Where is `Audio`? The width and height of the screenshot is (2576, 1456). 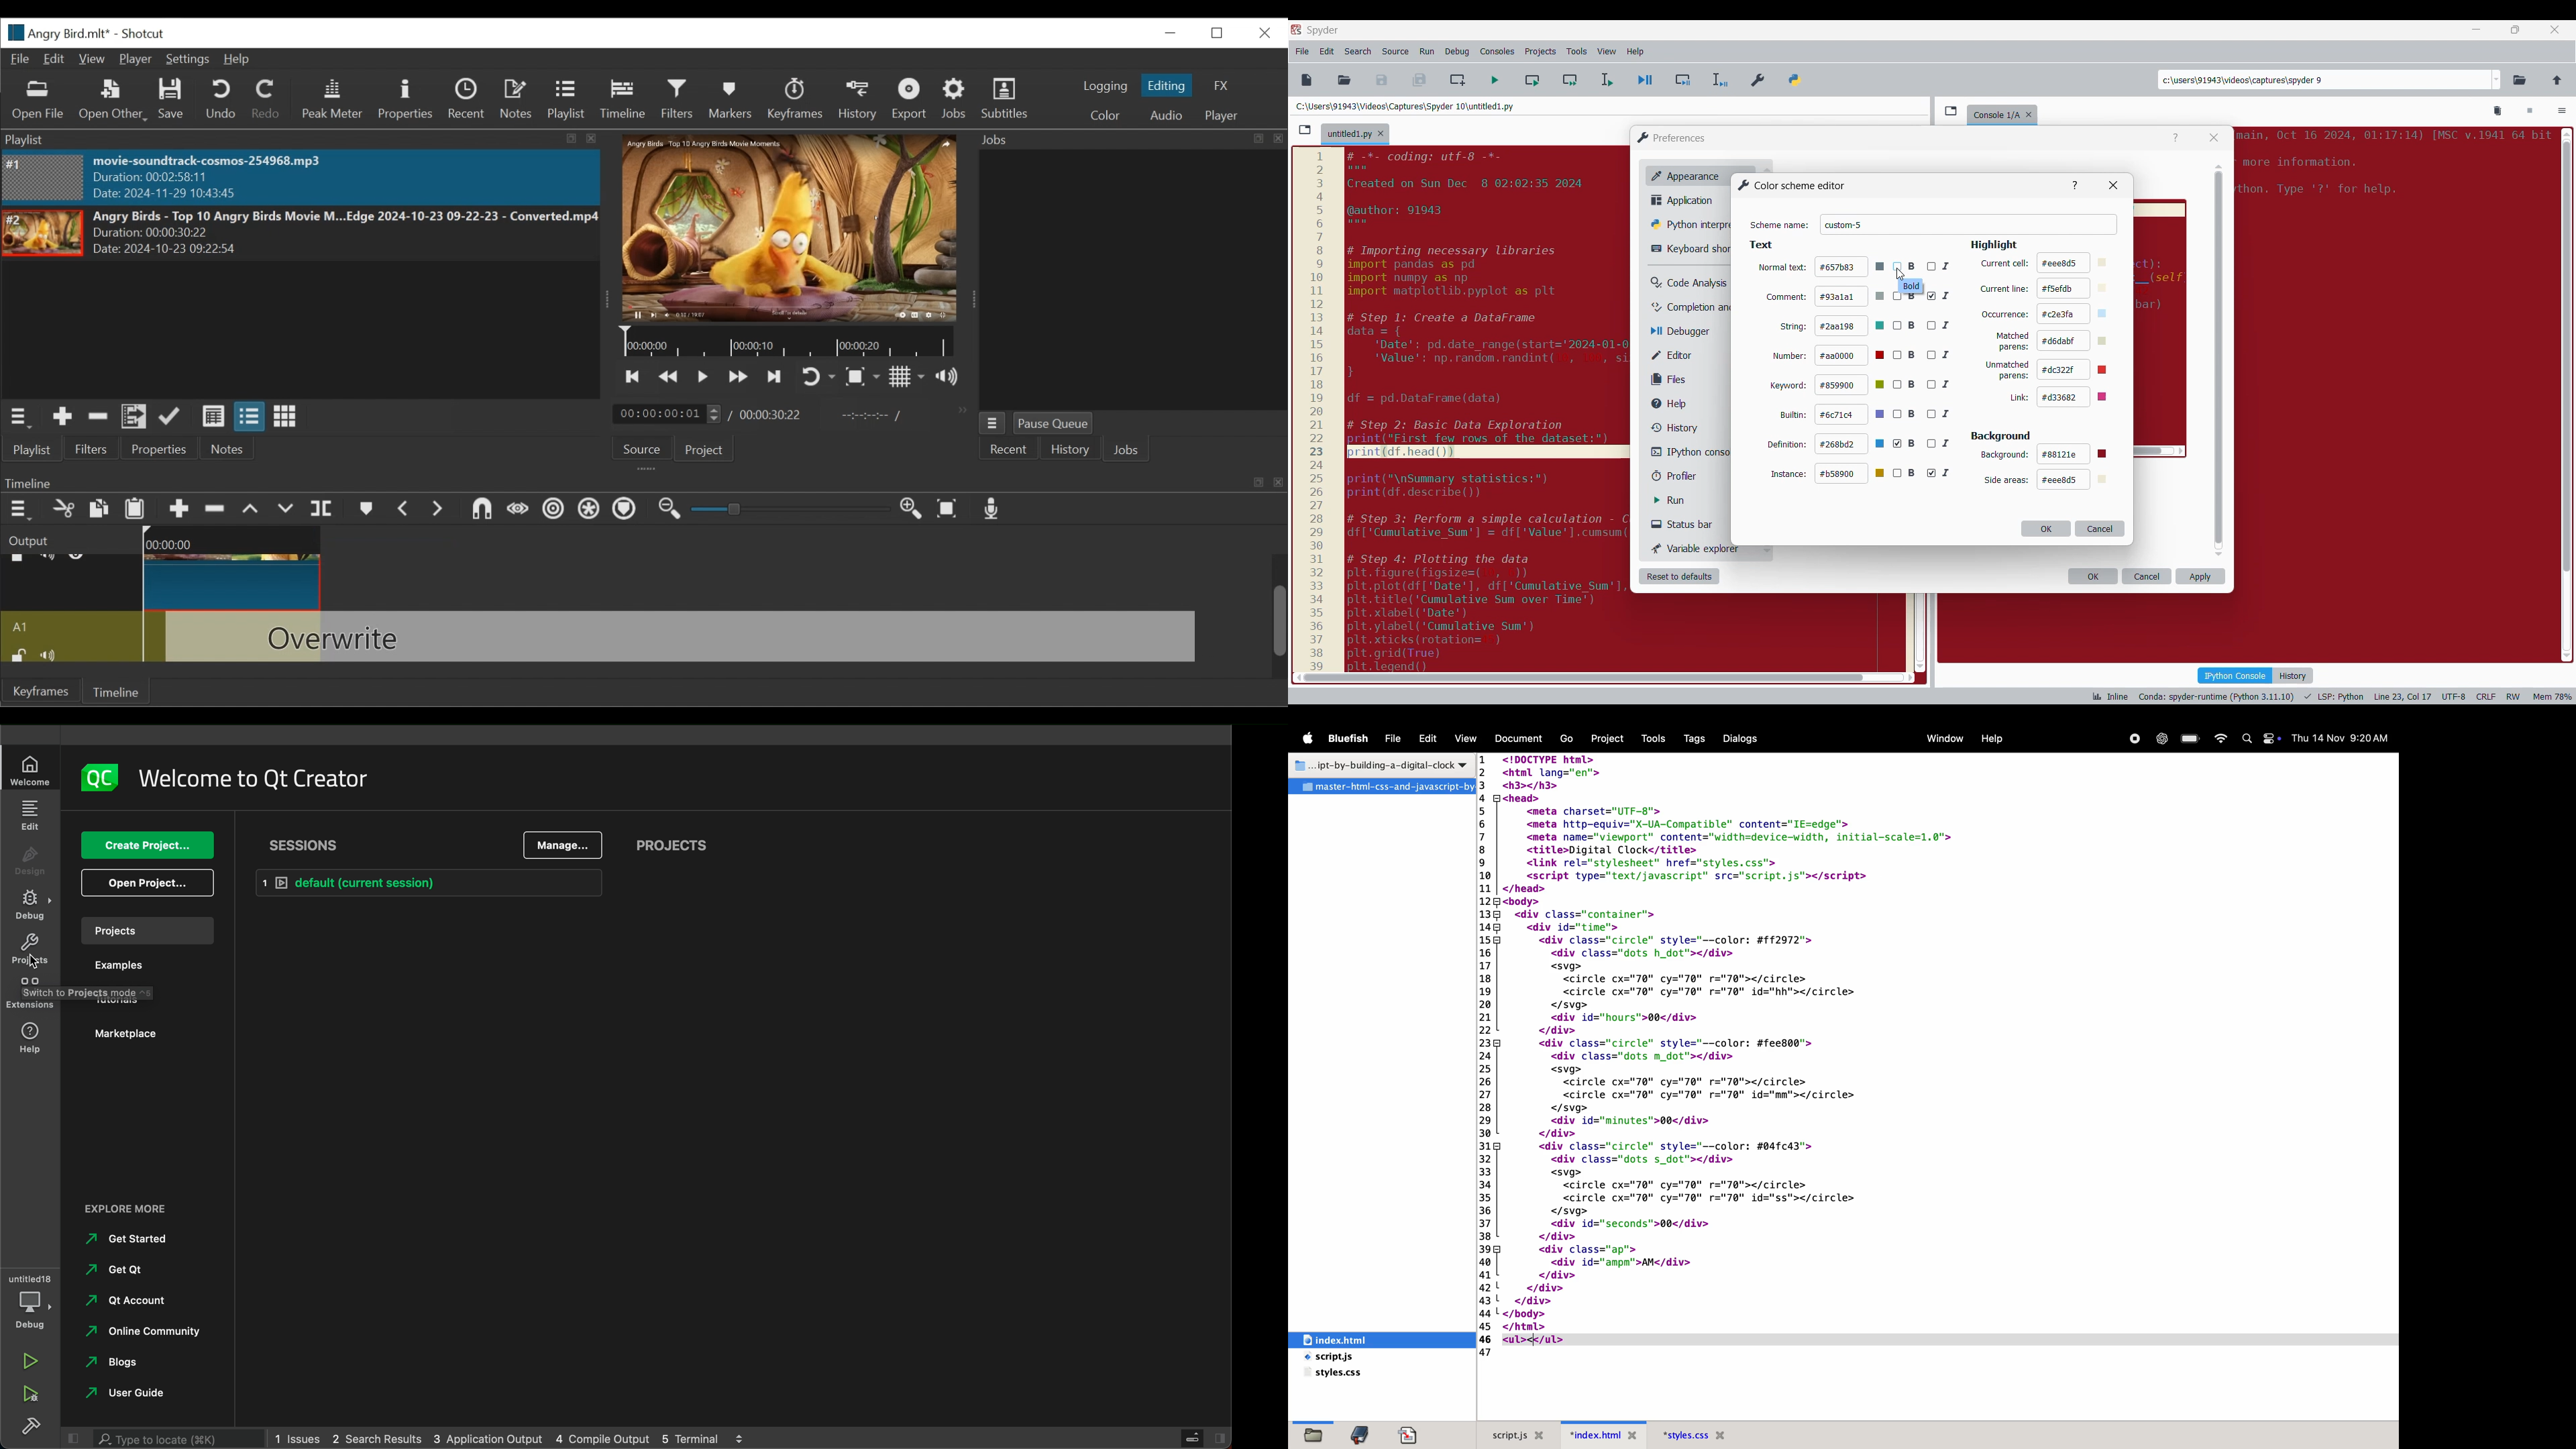 Audio is located at coordinates (1167, 115).